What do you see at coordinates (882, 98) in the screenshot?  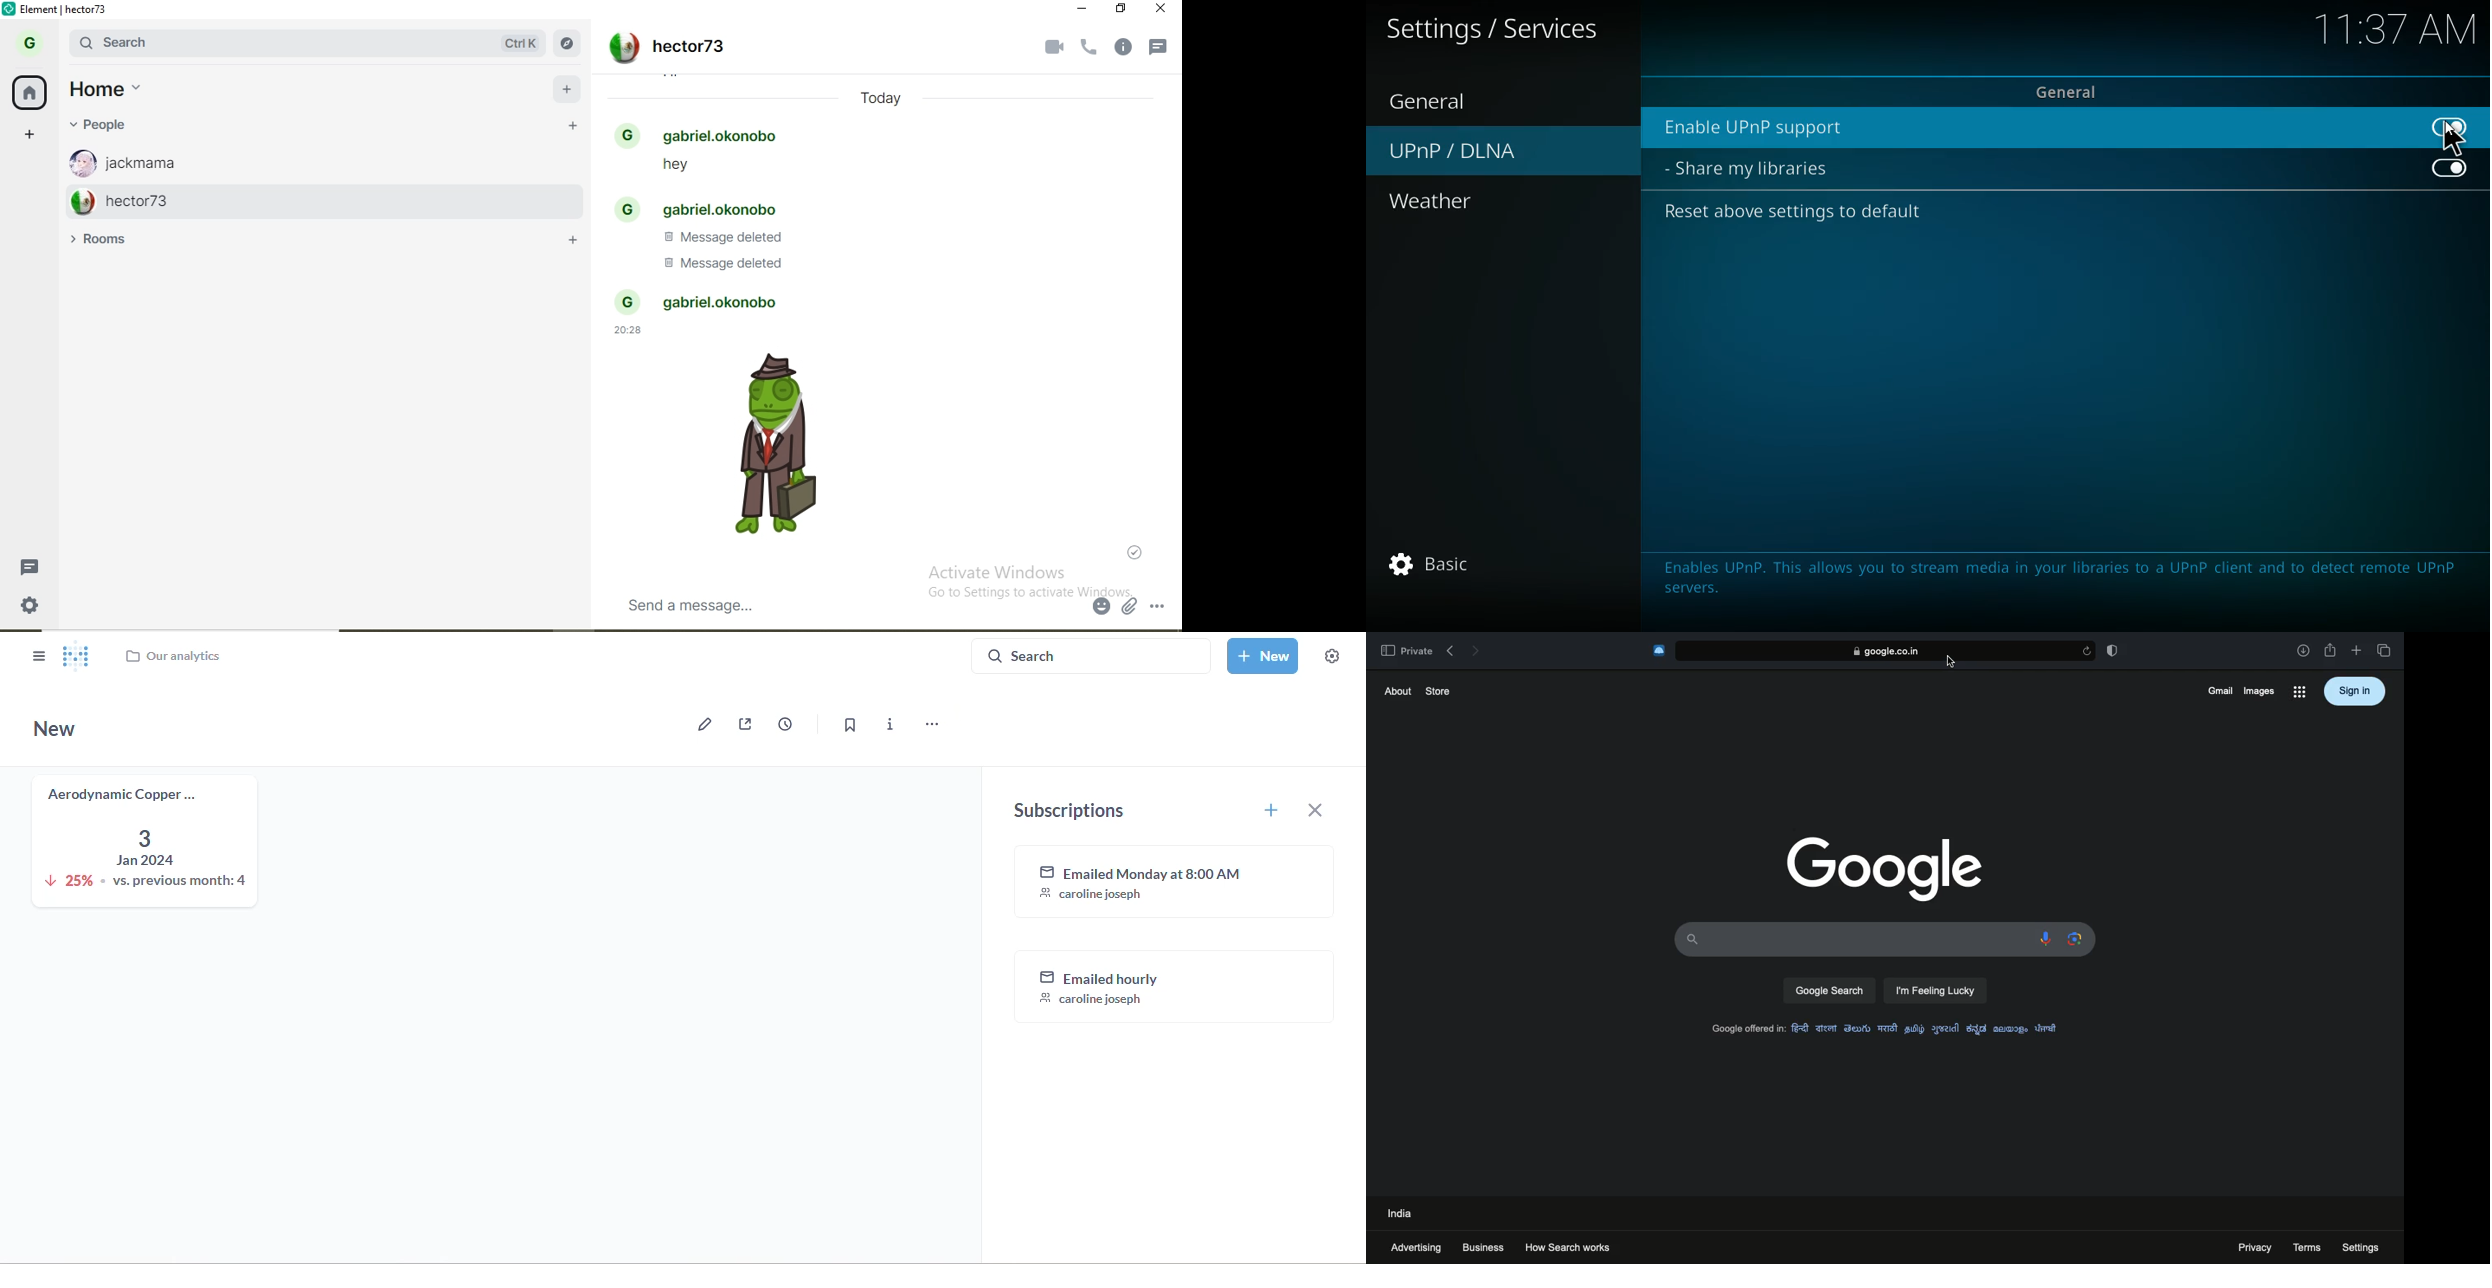 I see `Today` at bounding box center [882, 98].